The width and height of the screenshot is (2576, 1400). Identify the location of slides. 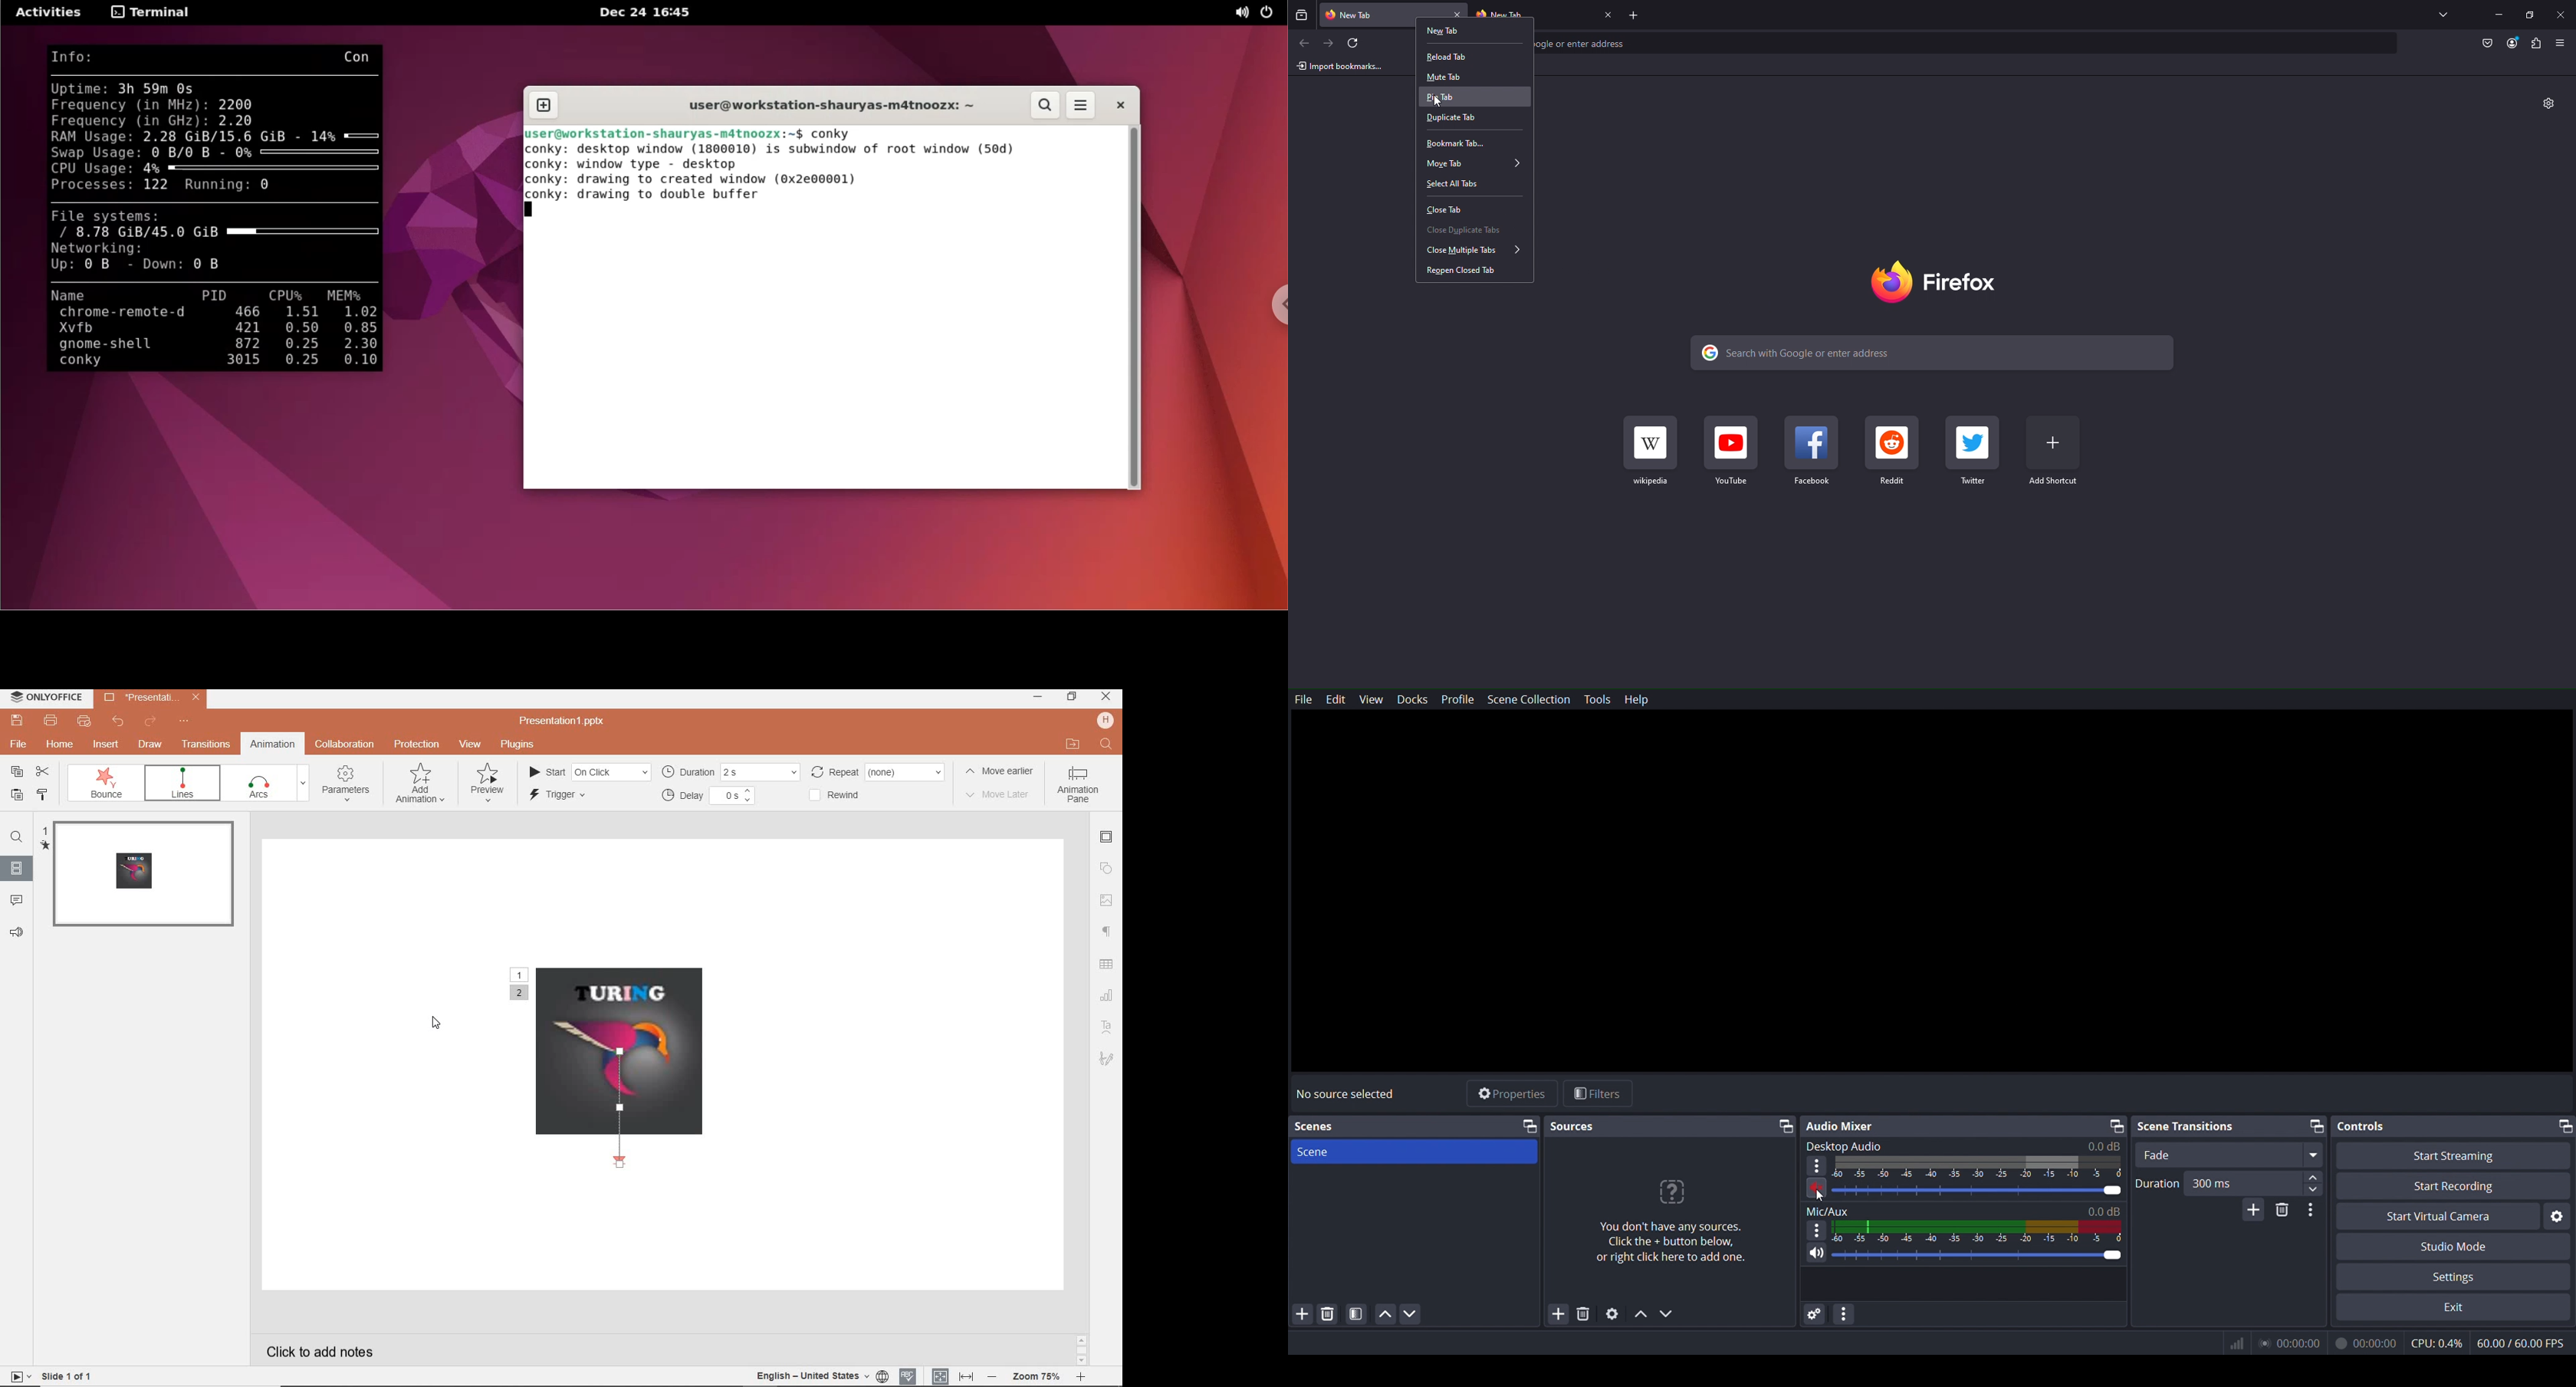
(16, 870).